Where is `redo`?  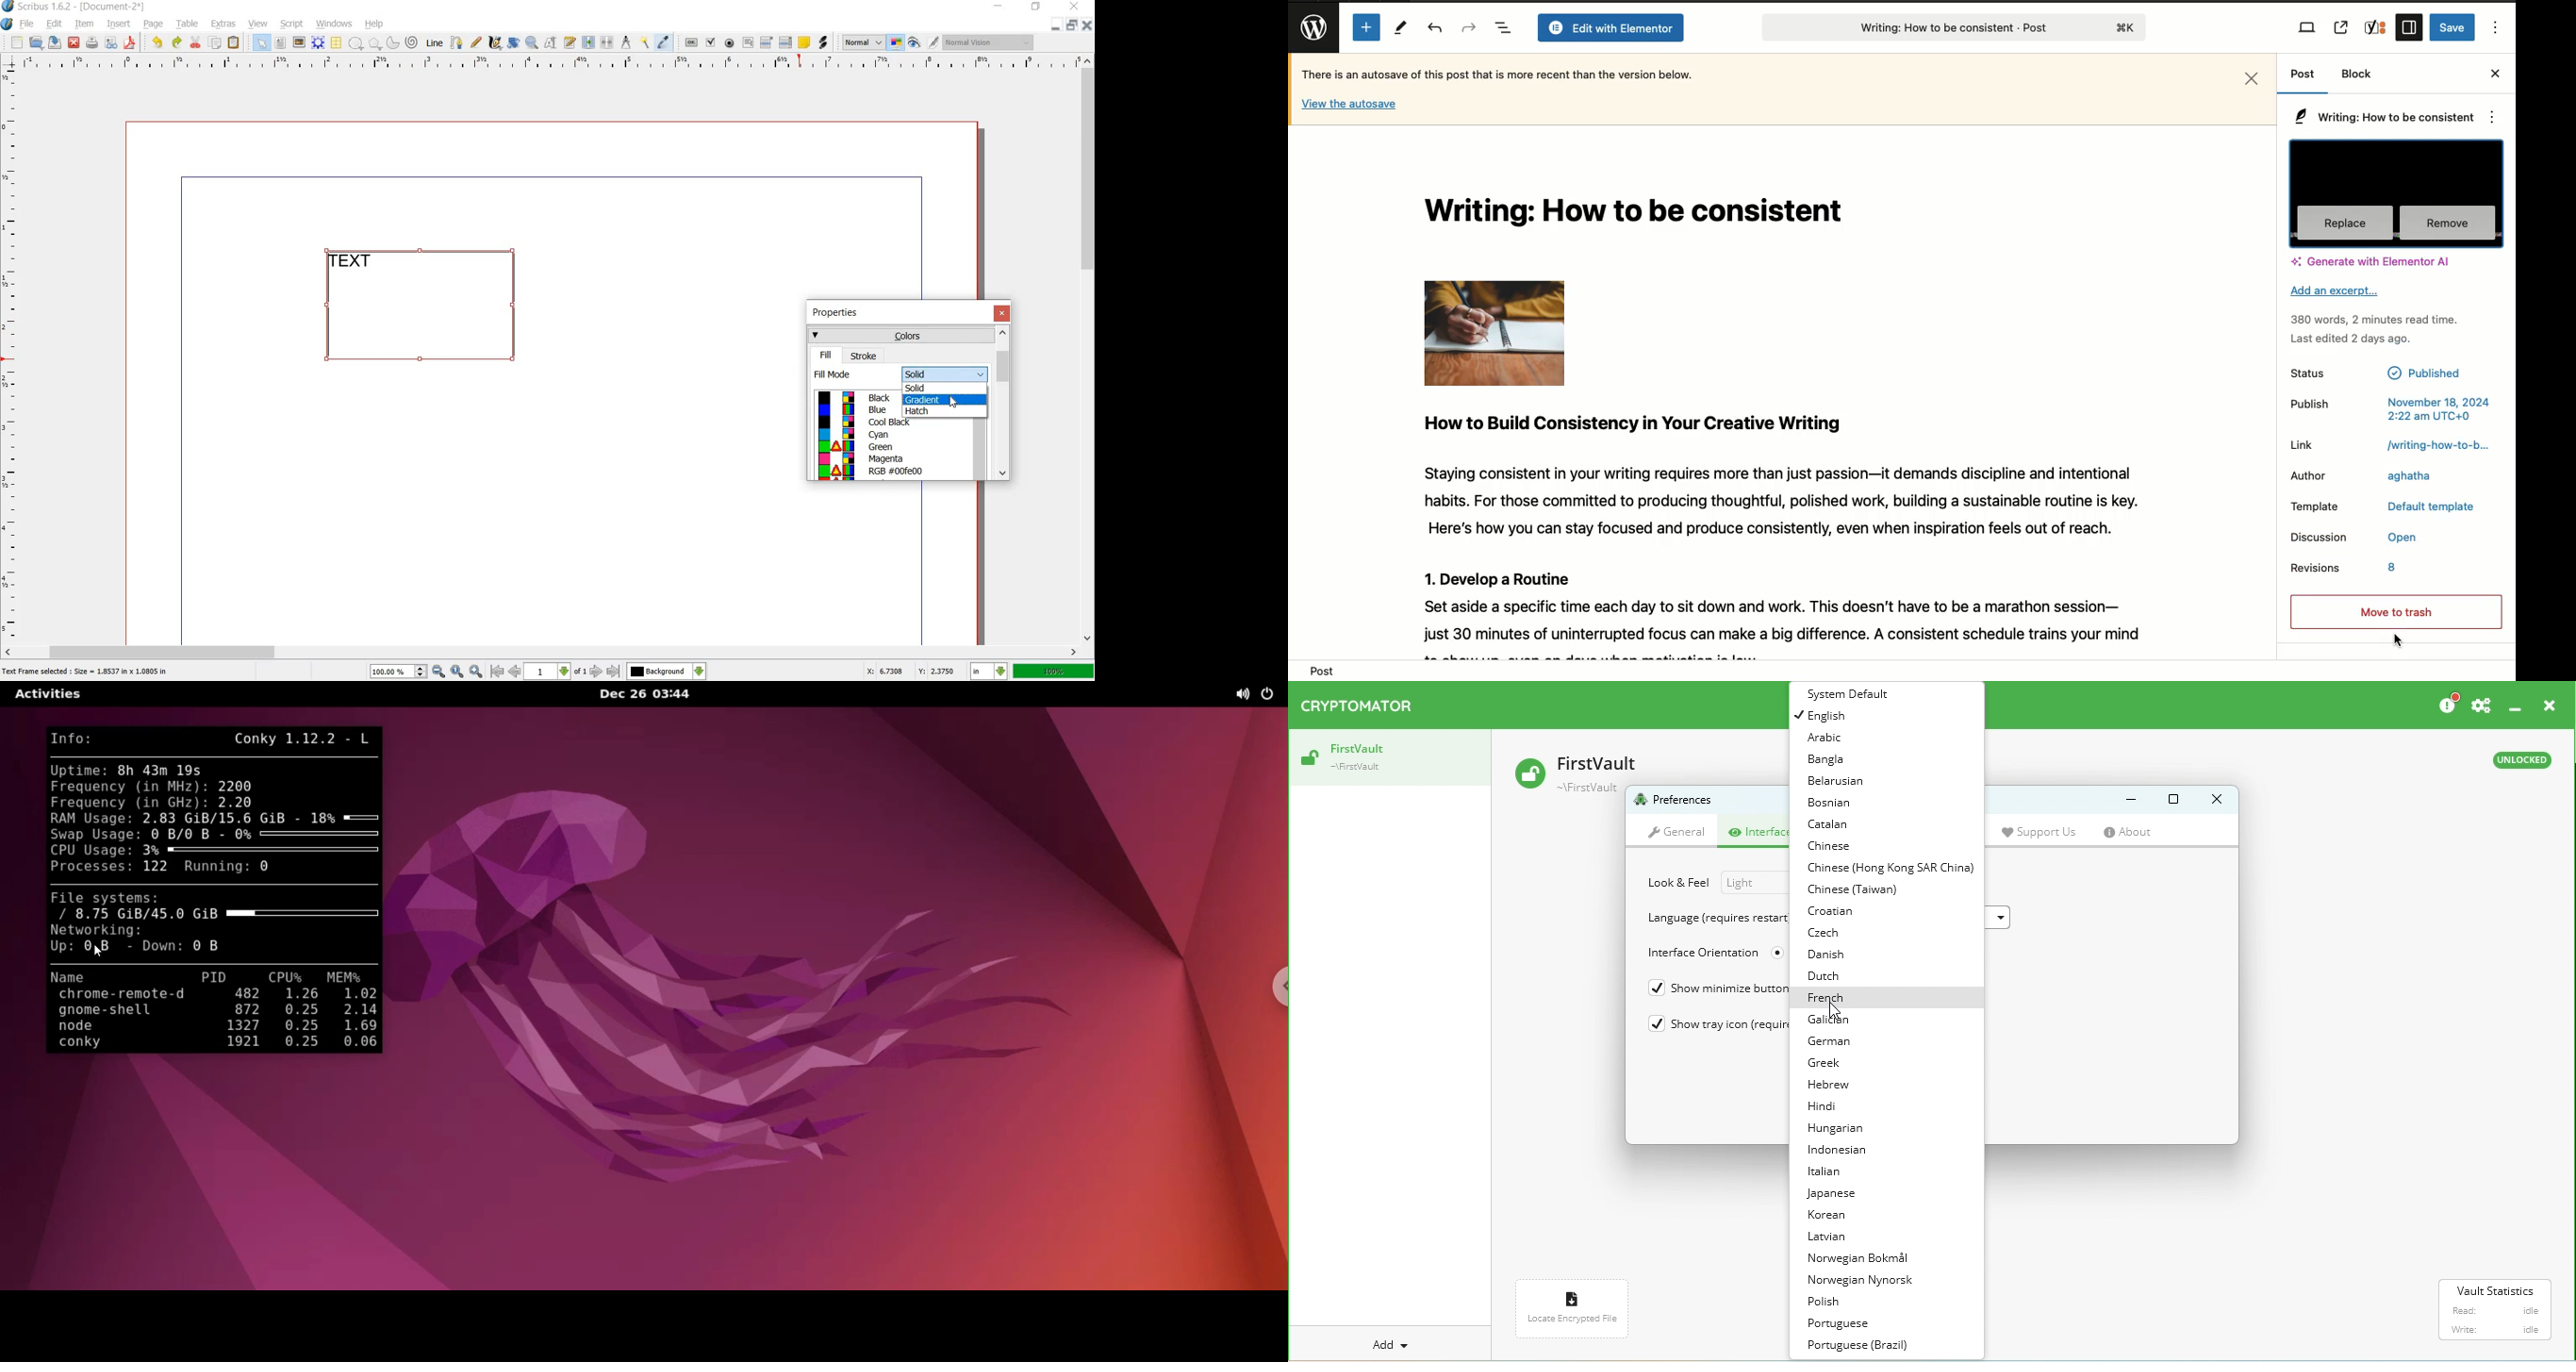
redo is located at coordinates (177, 43).